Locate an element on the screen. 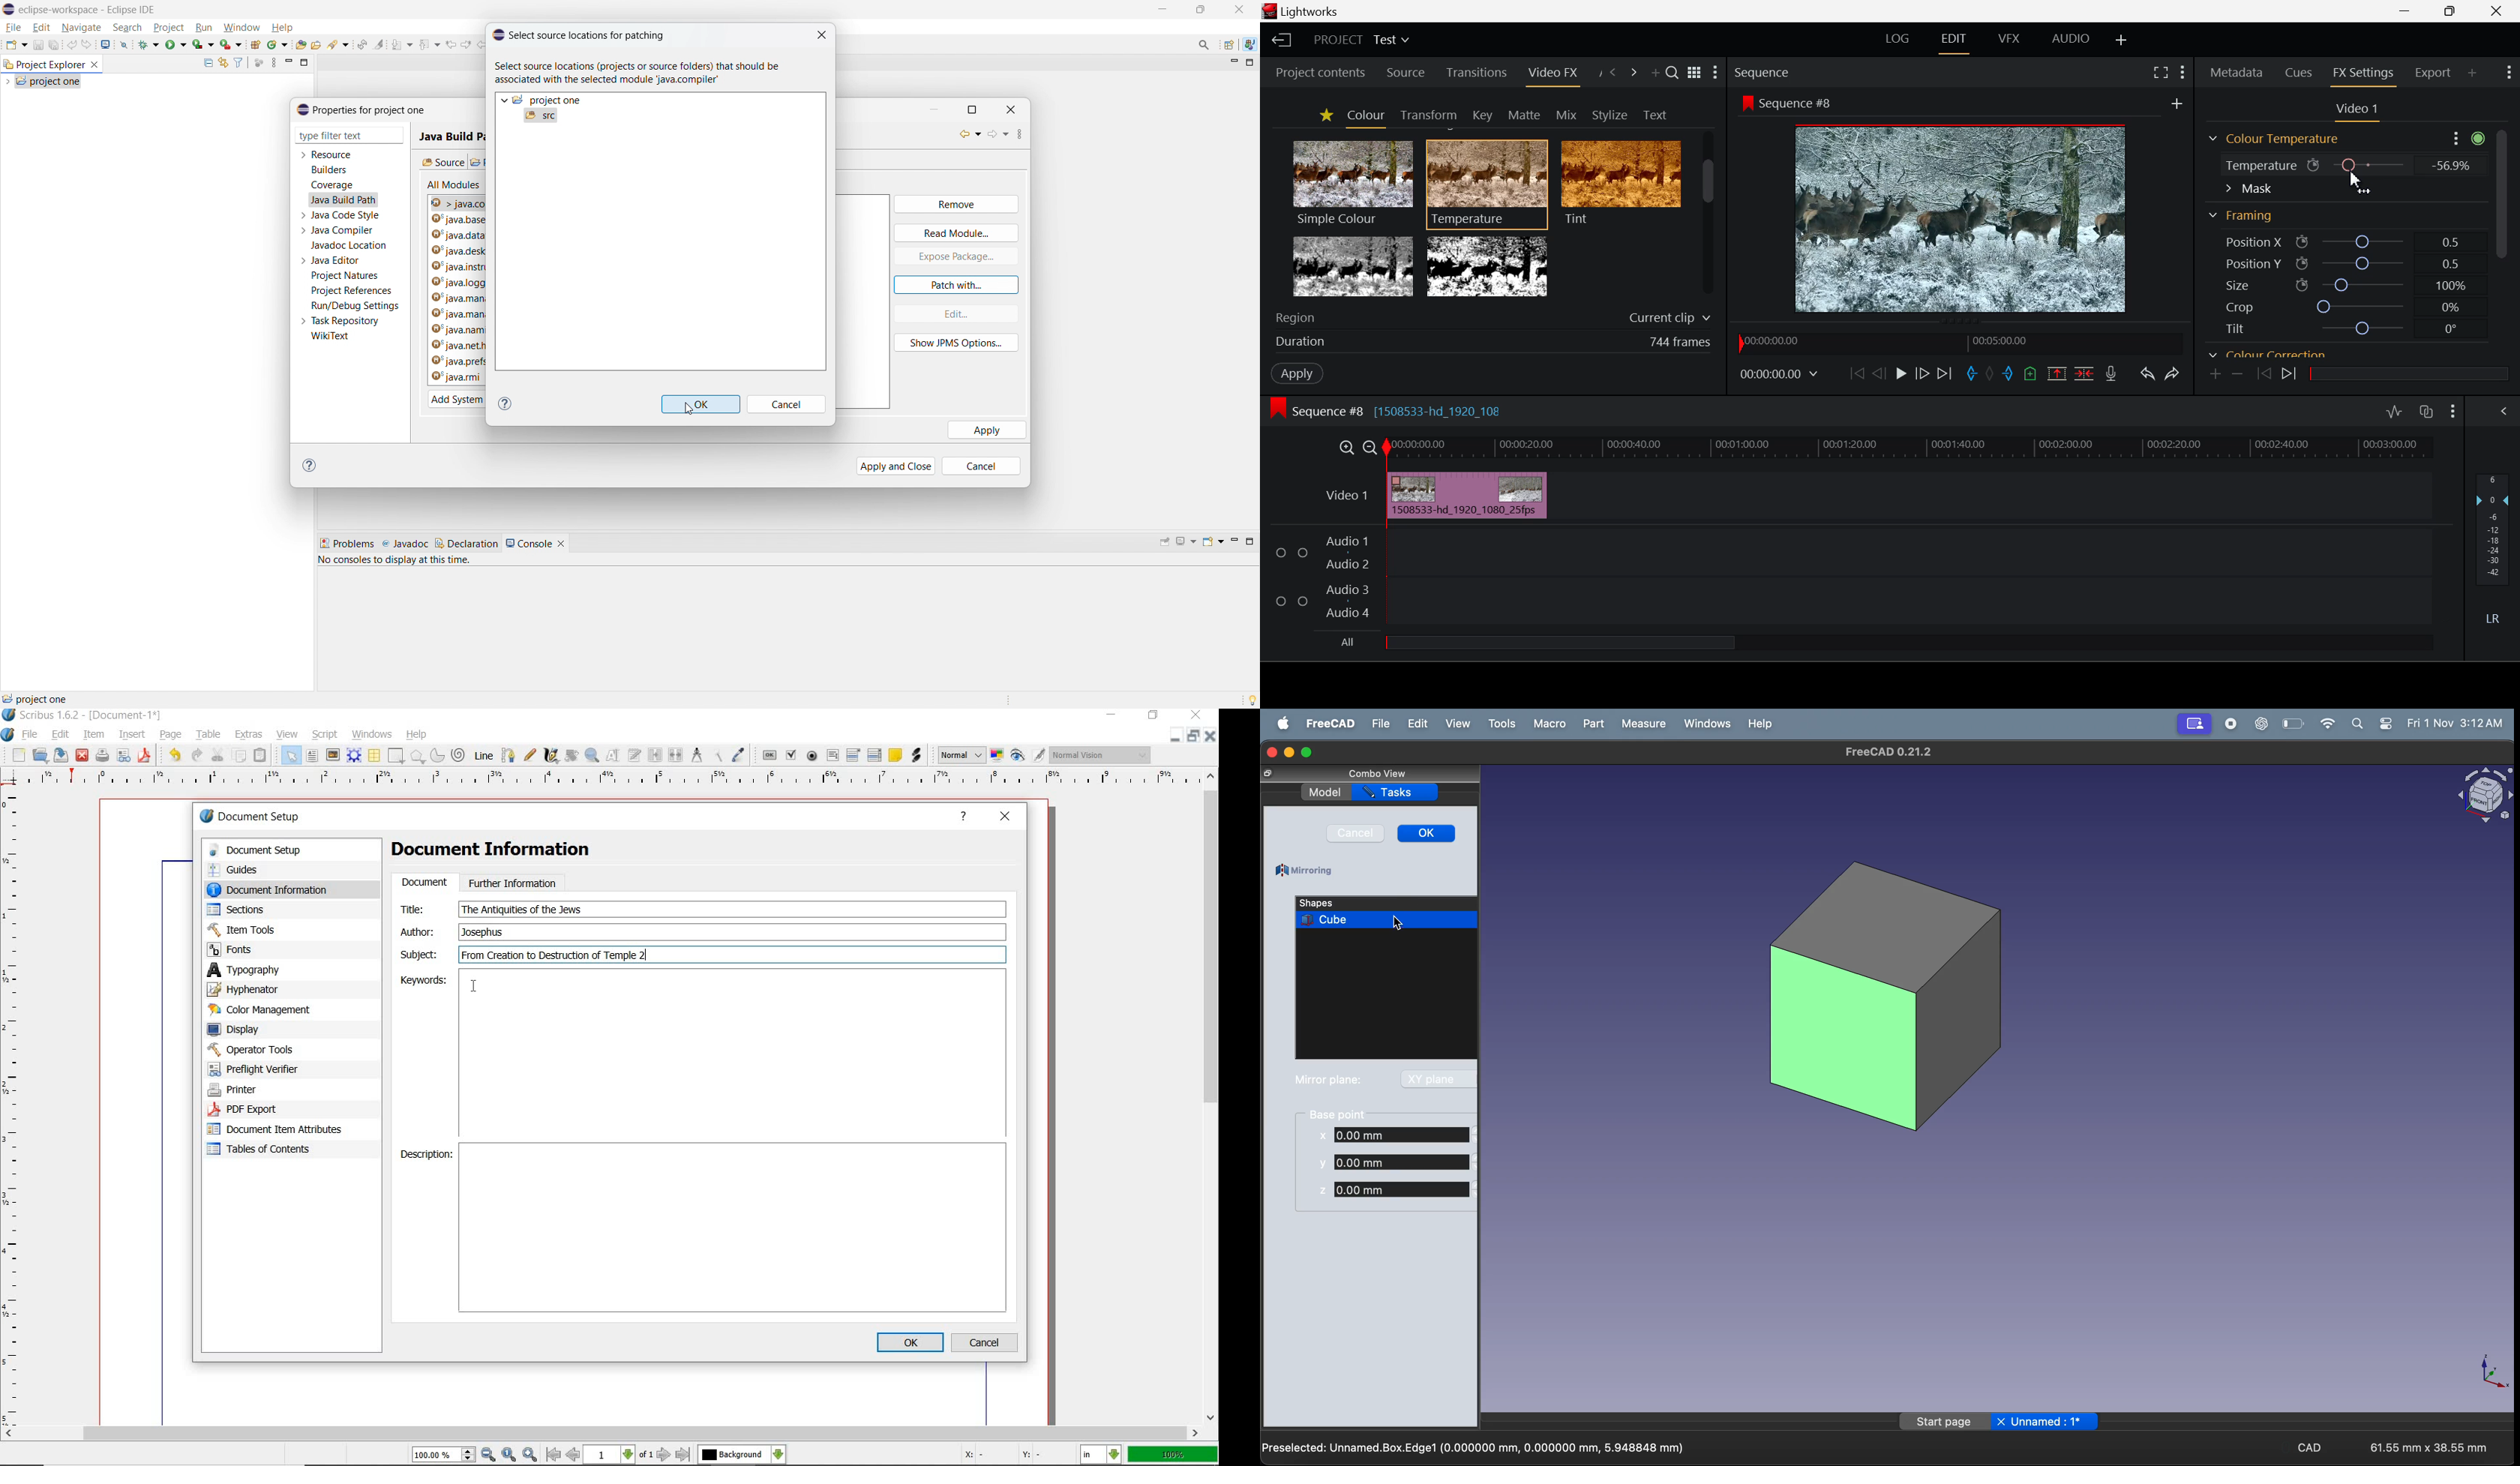  x coordinate is located at coordinates (1398, 1136).